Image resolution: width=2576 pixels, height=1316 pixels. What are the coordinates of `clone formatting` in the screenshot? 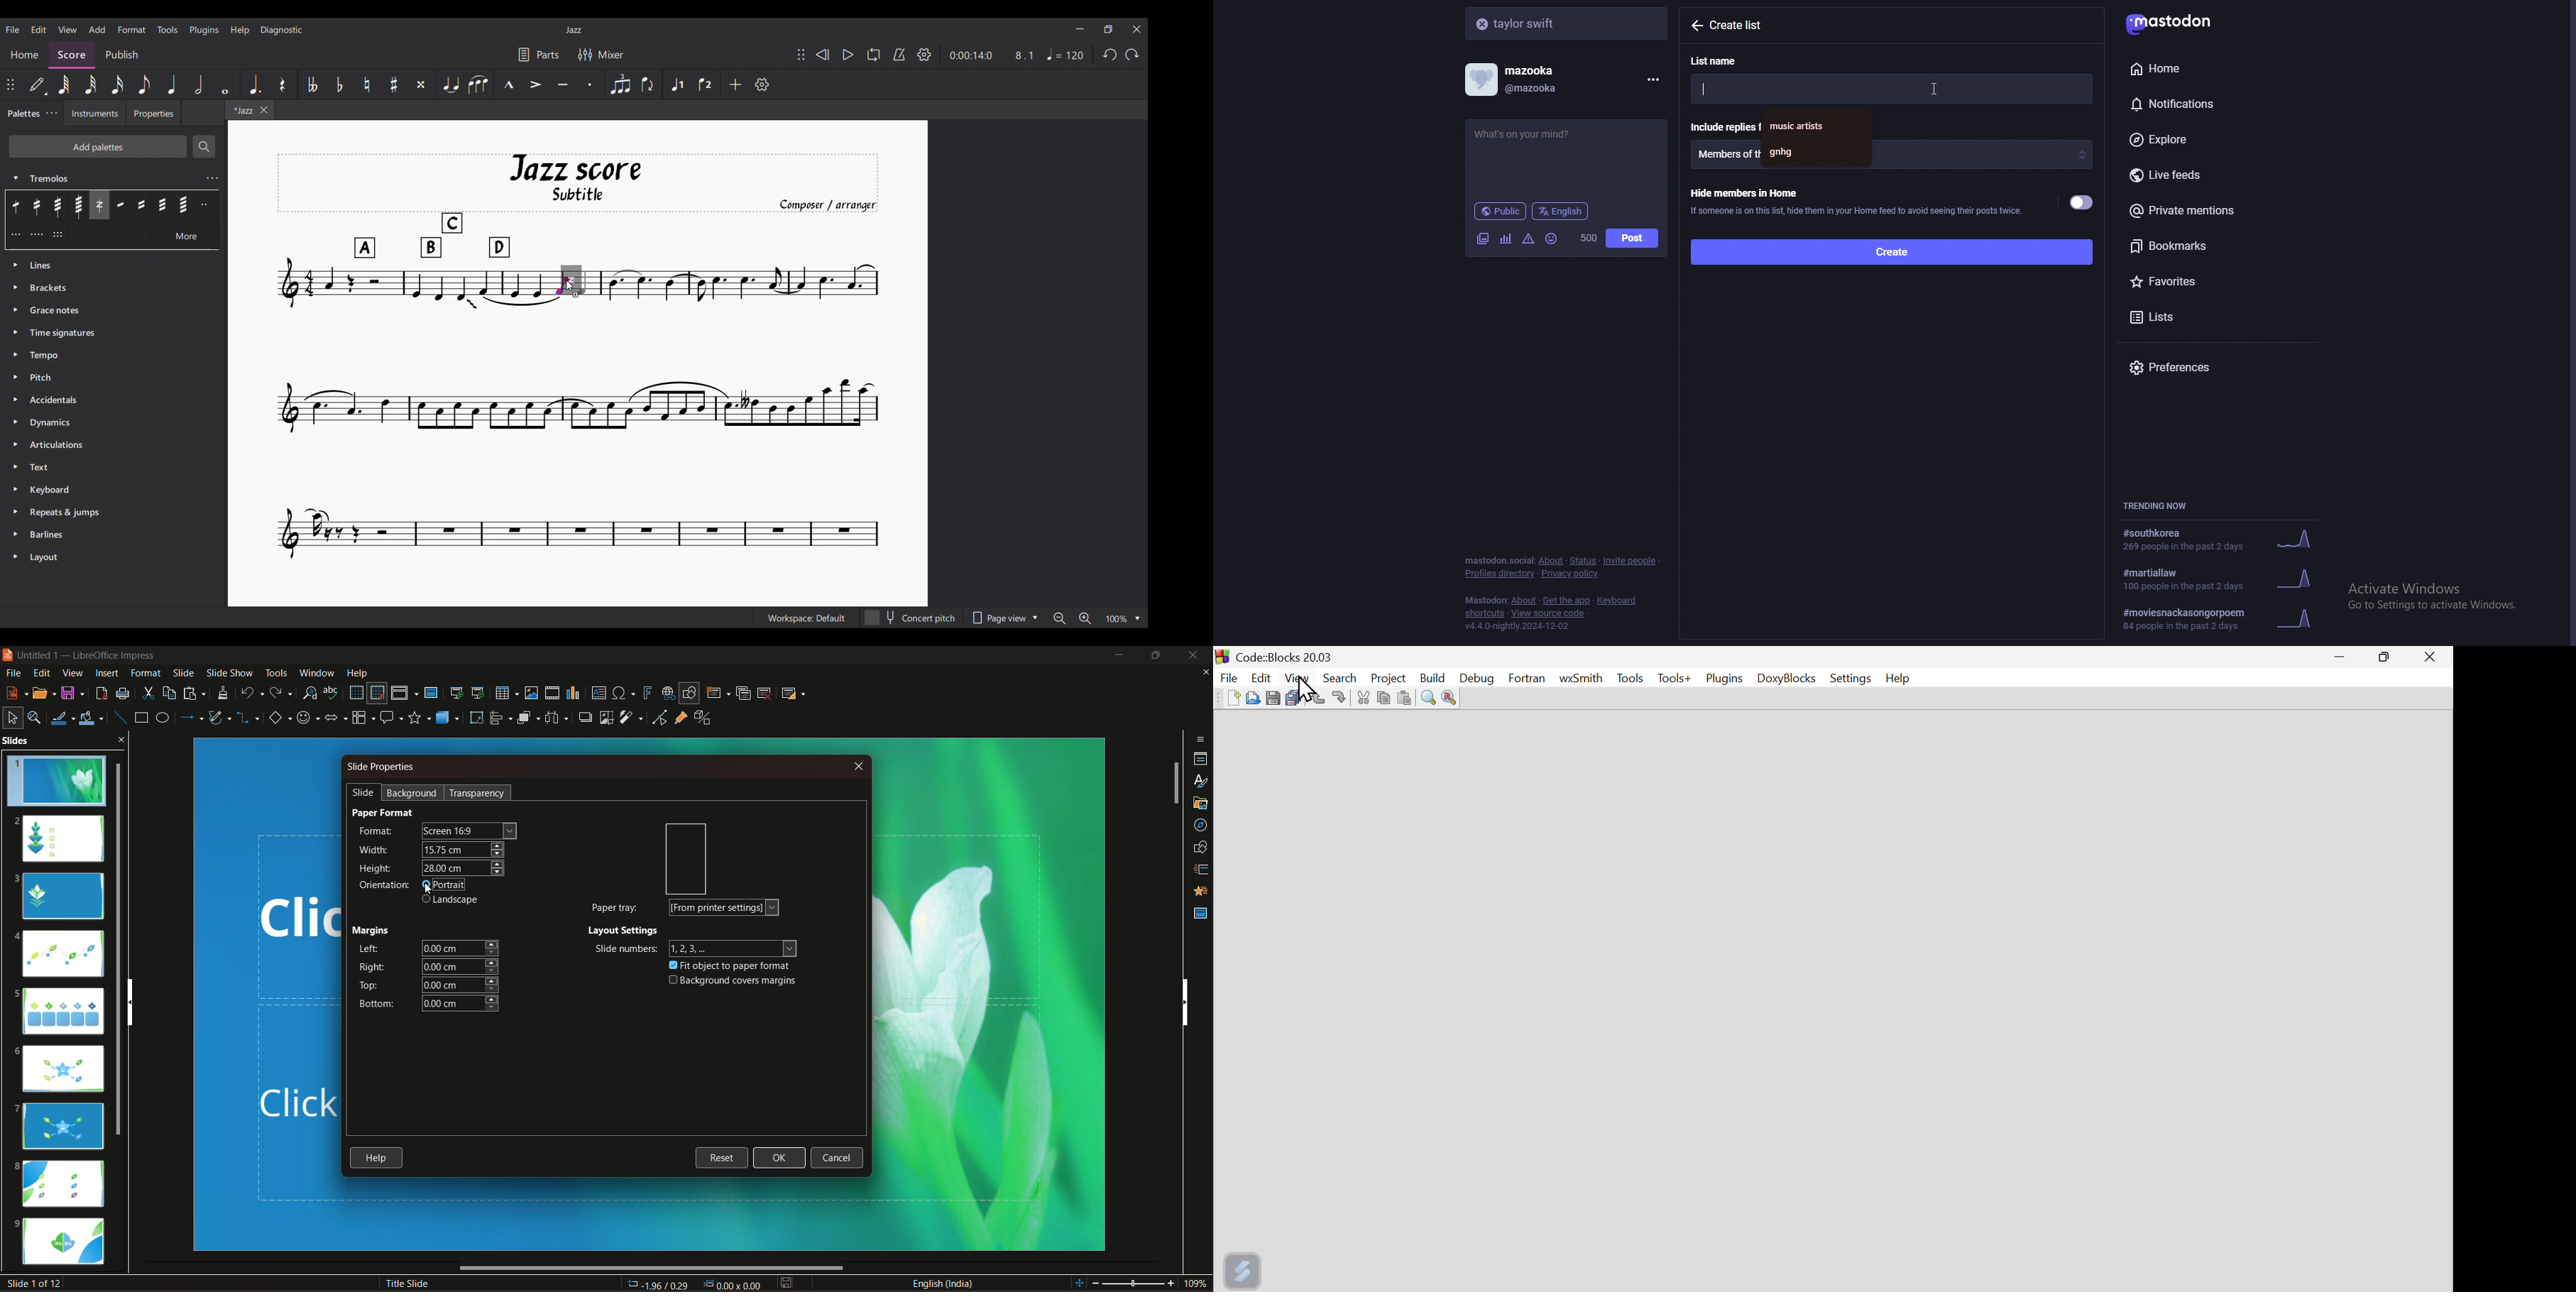 It's located at (224, 693).